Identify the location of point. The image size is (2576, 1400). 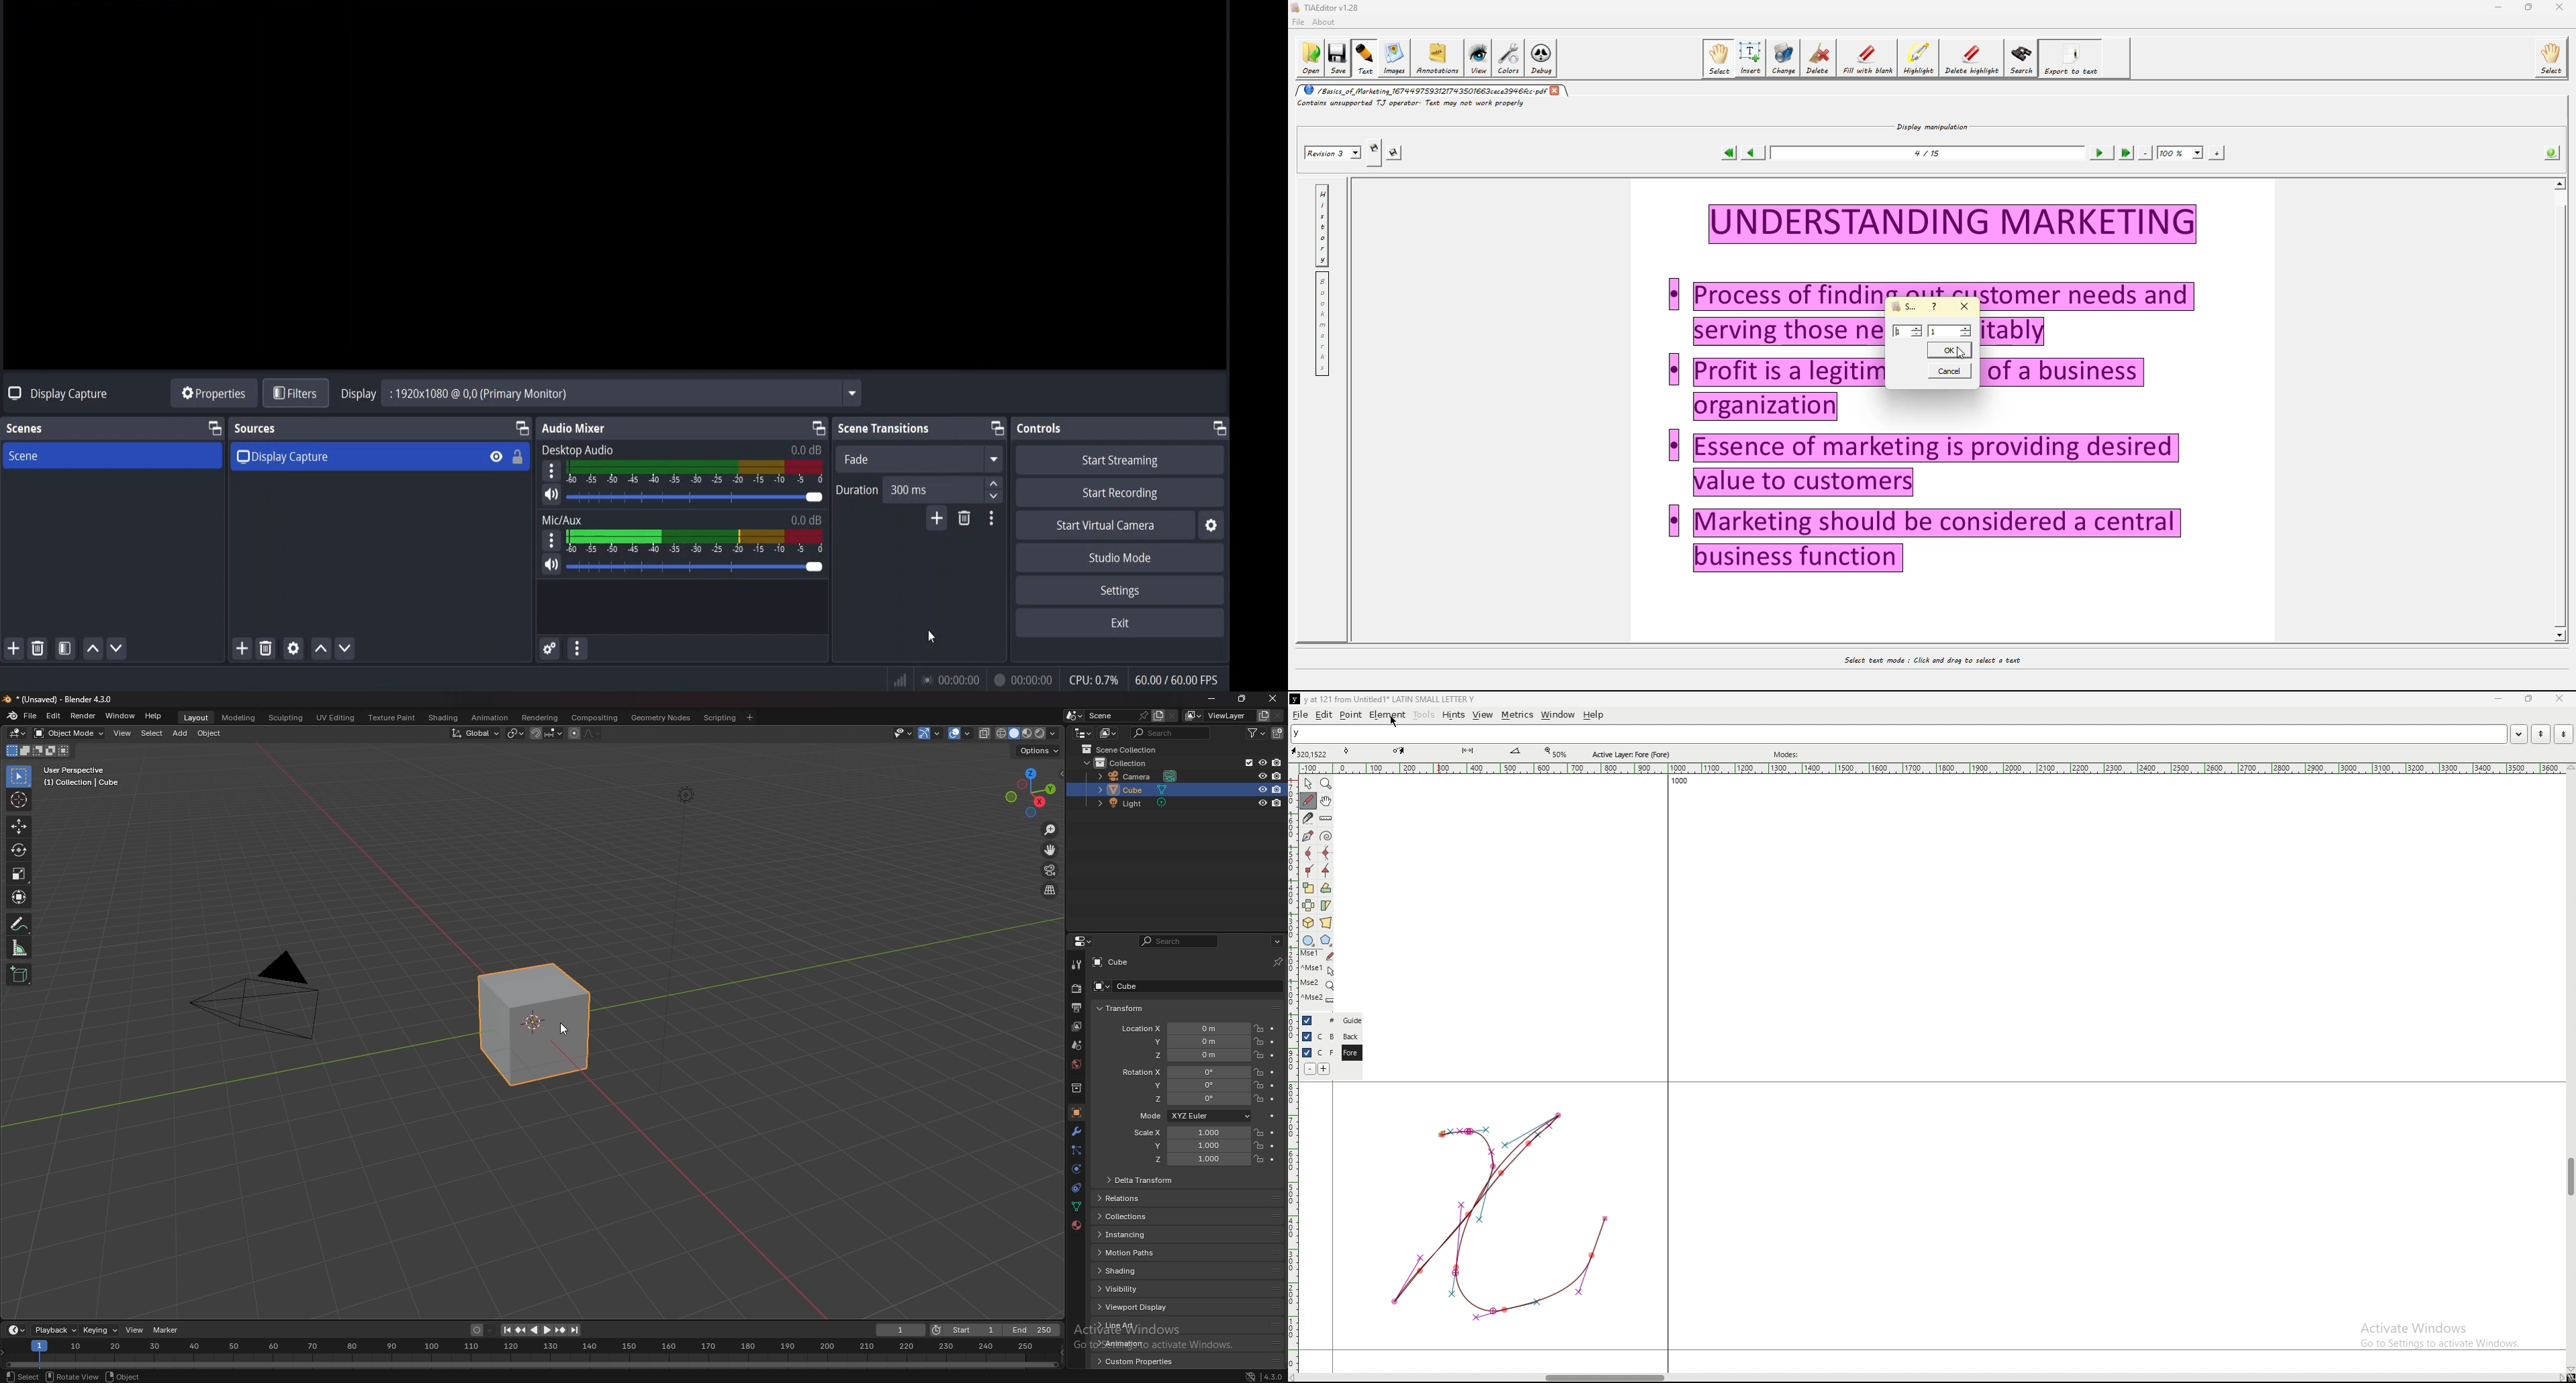
(1351, 714).